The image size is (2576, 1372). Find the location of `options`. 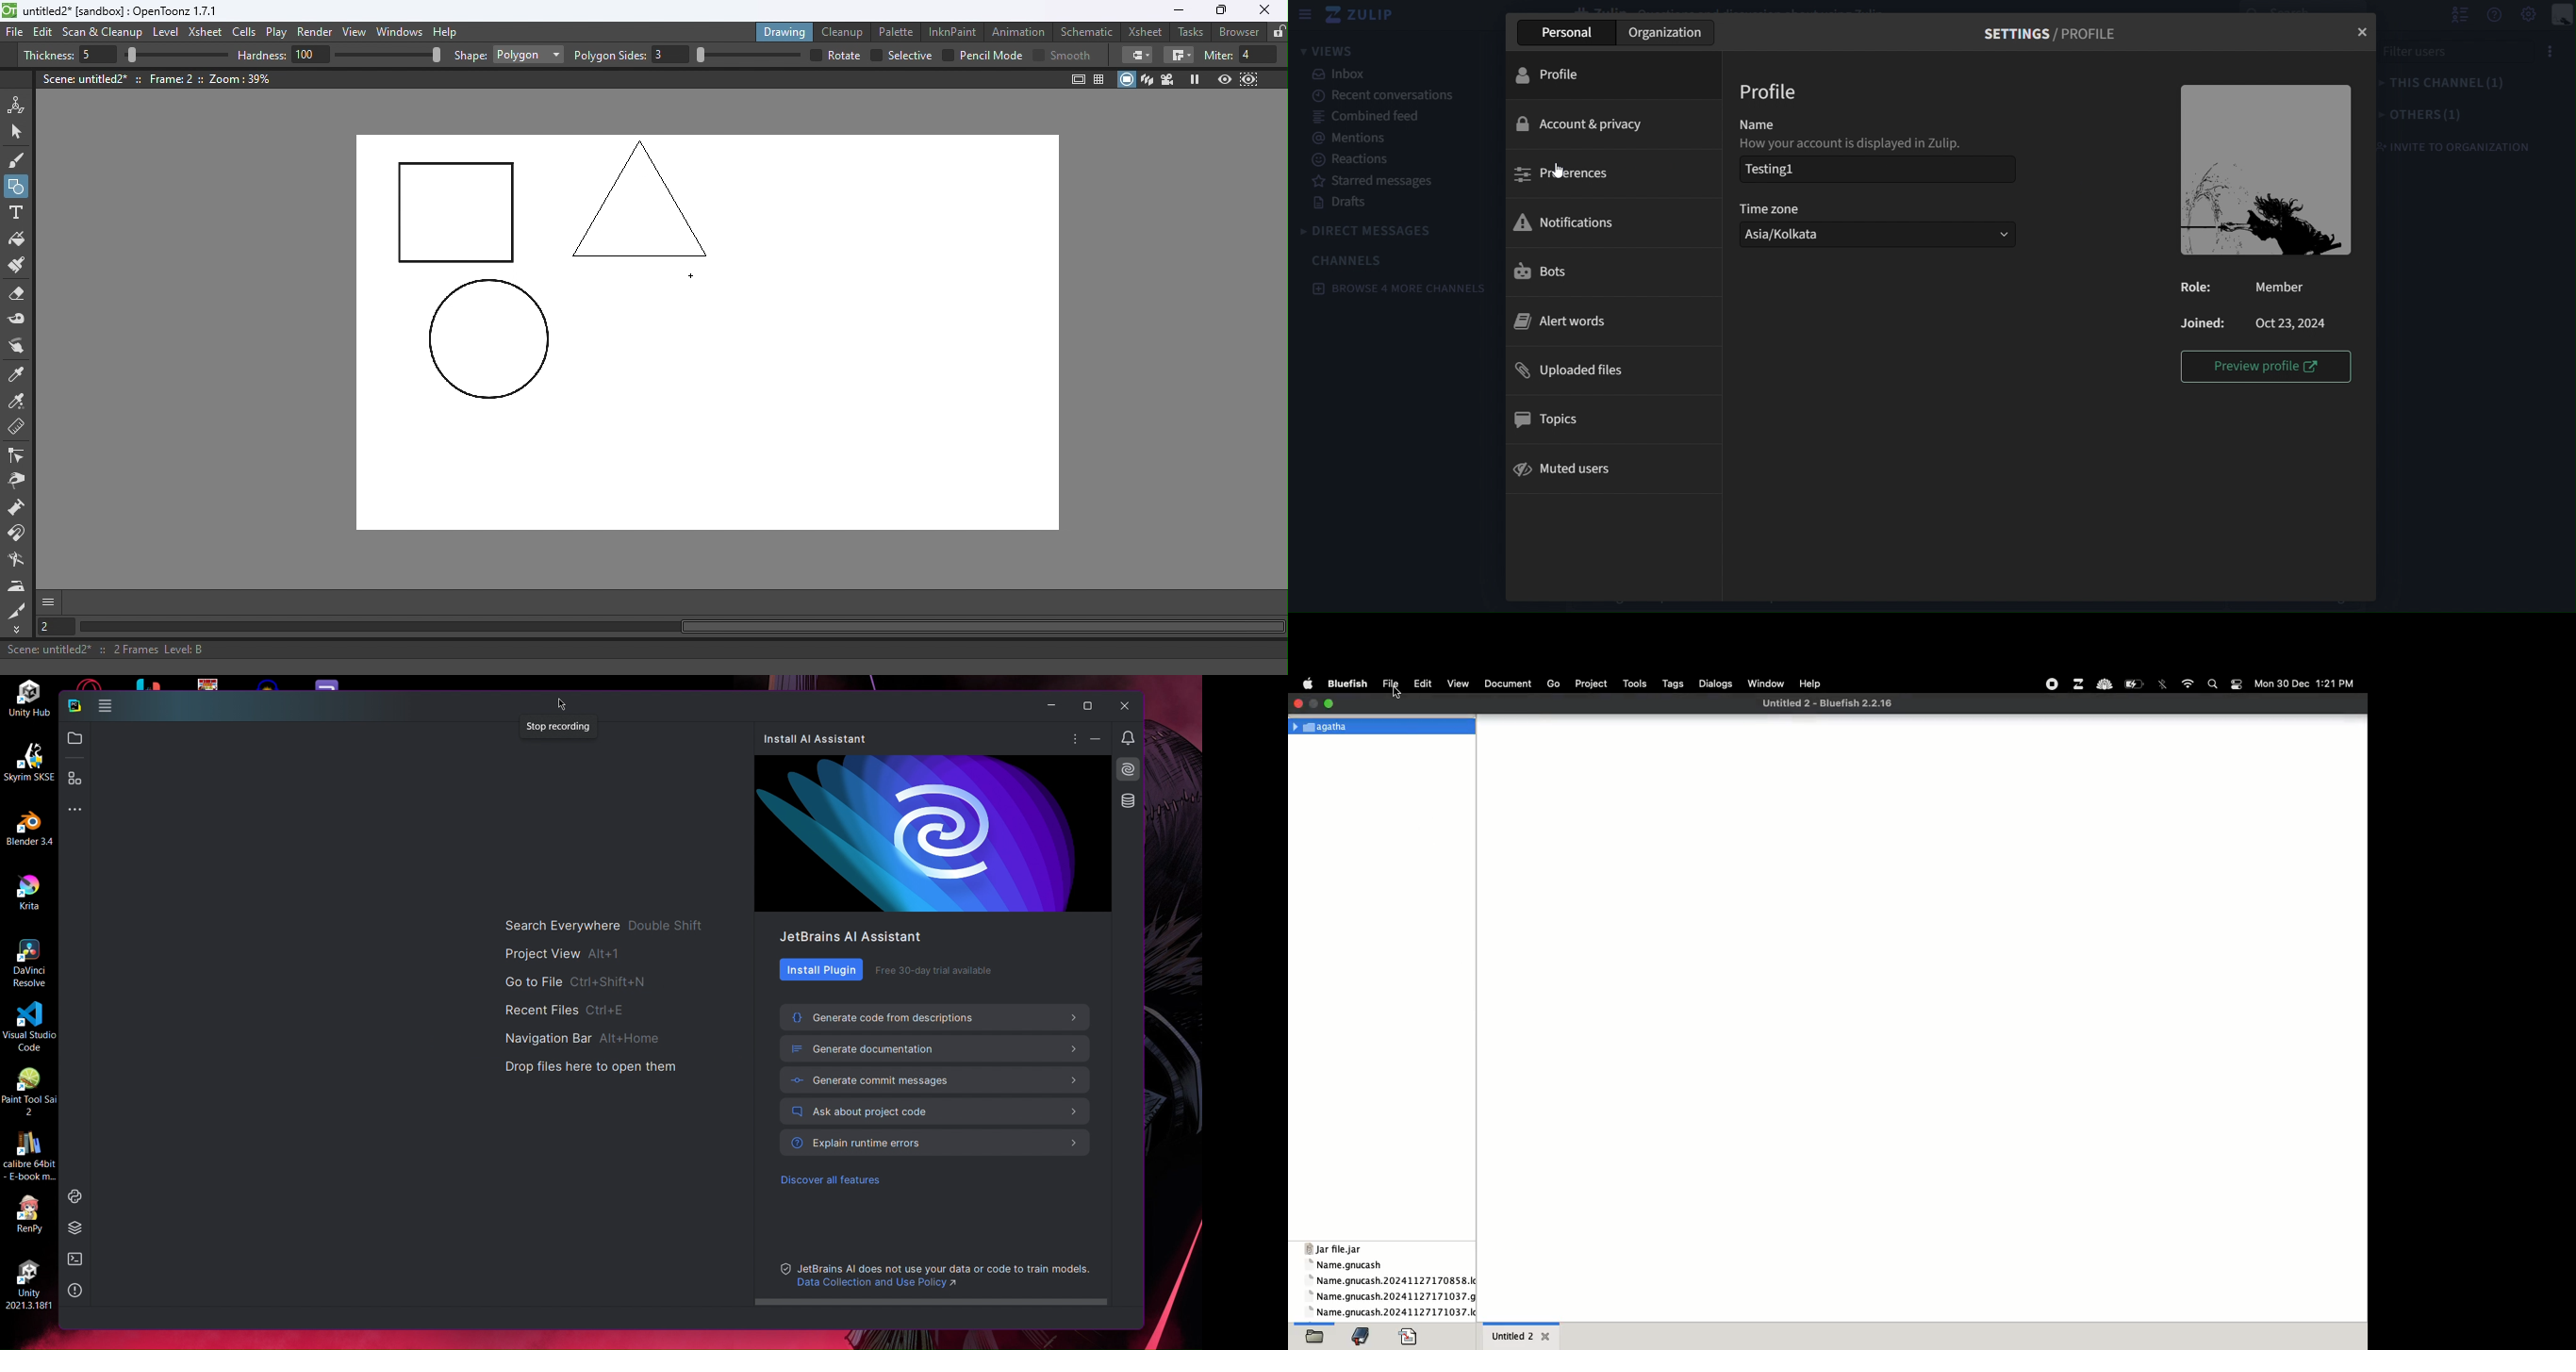

options is located at coordinates (2558, 51).